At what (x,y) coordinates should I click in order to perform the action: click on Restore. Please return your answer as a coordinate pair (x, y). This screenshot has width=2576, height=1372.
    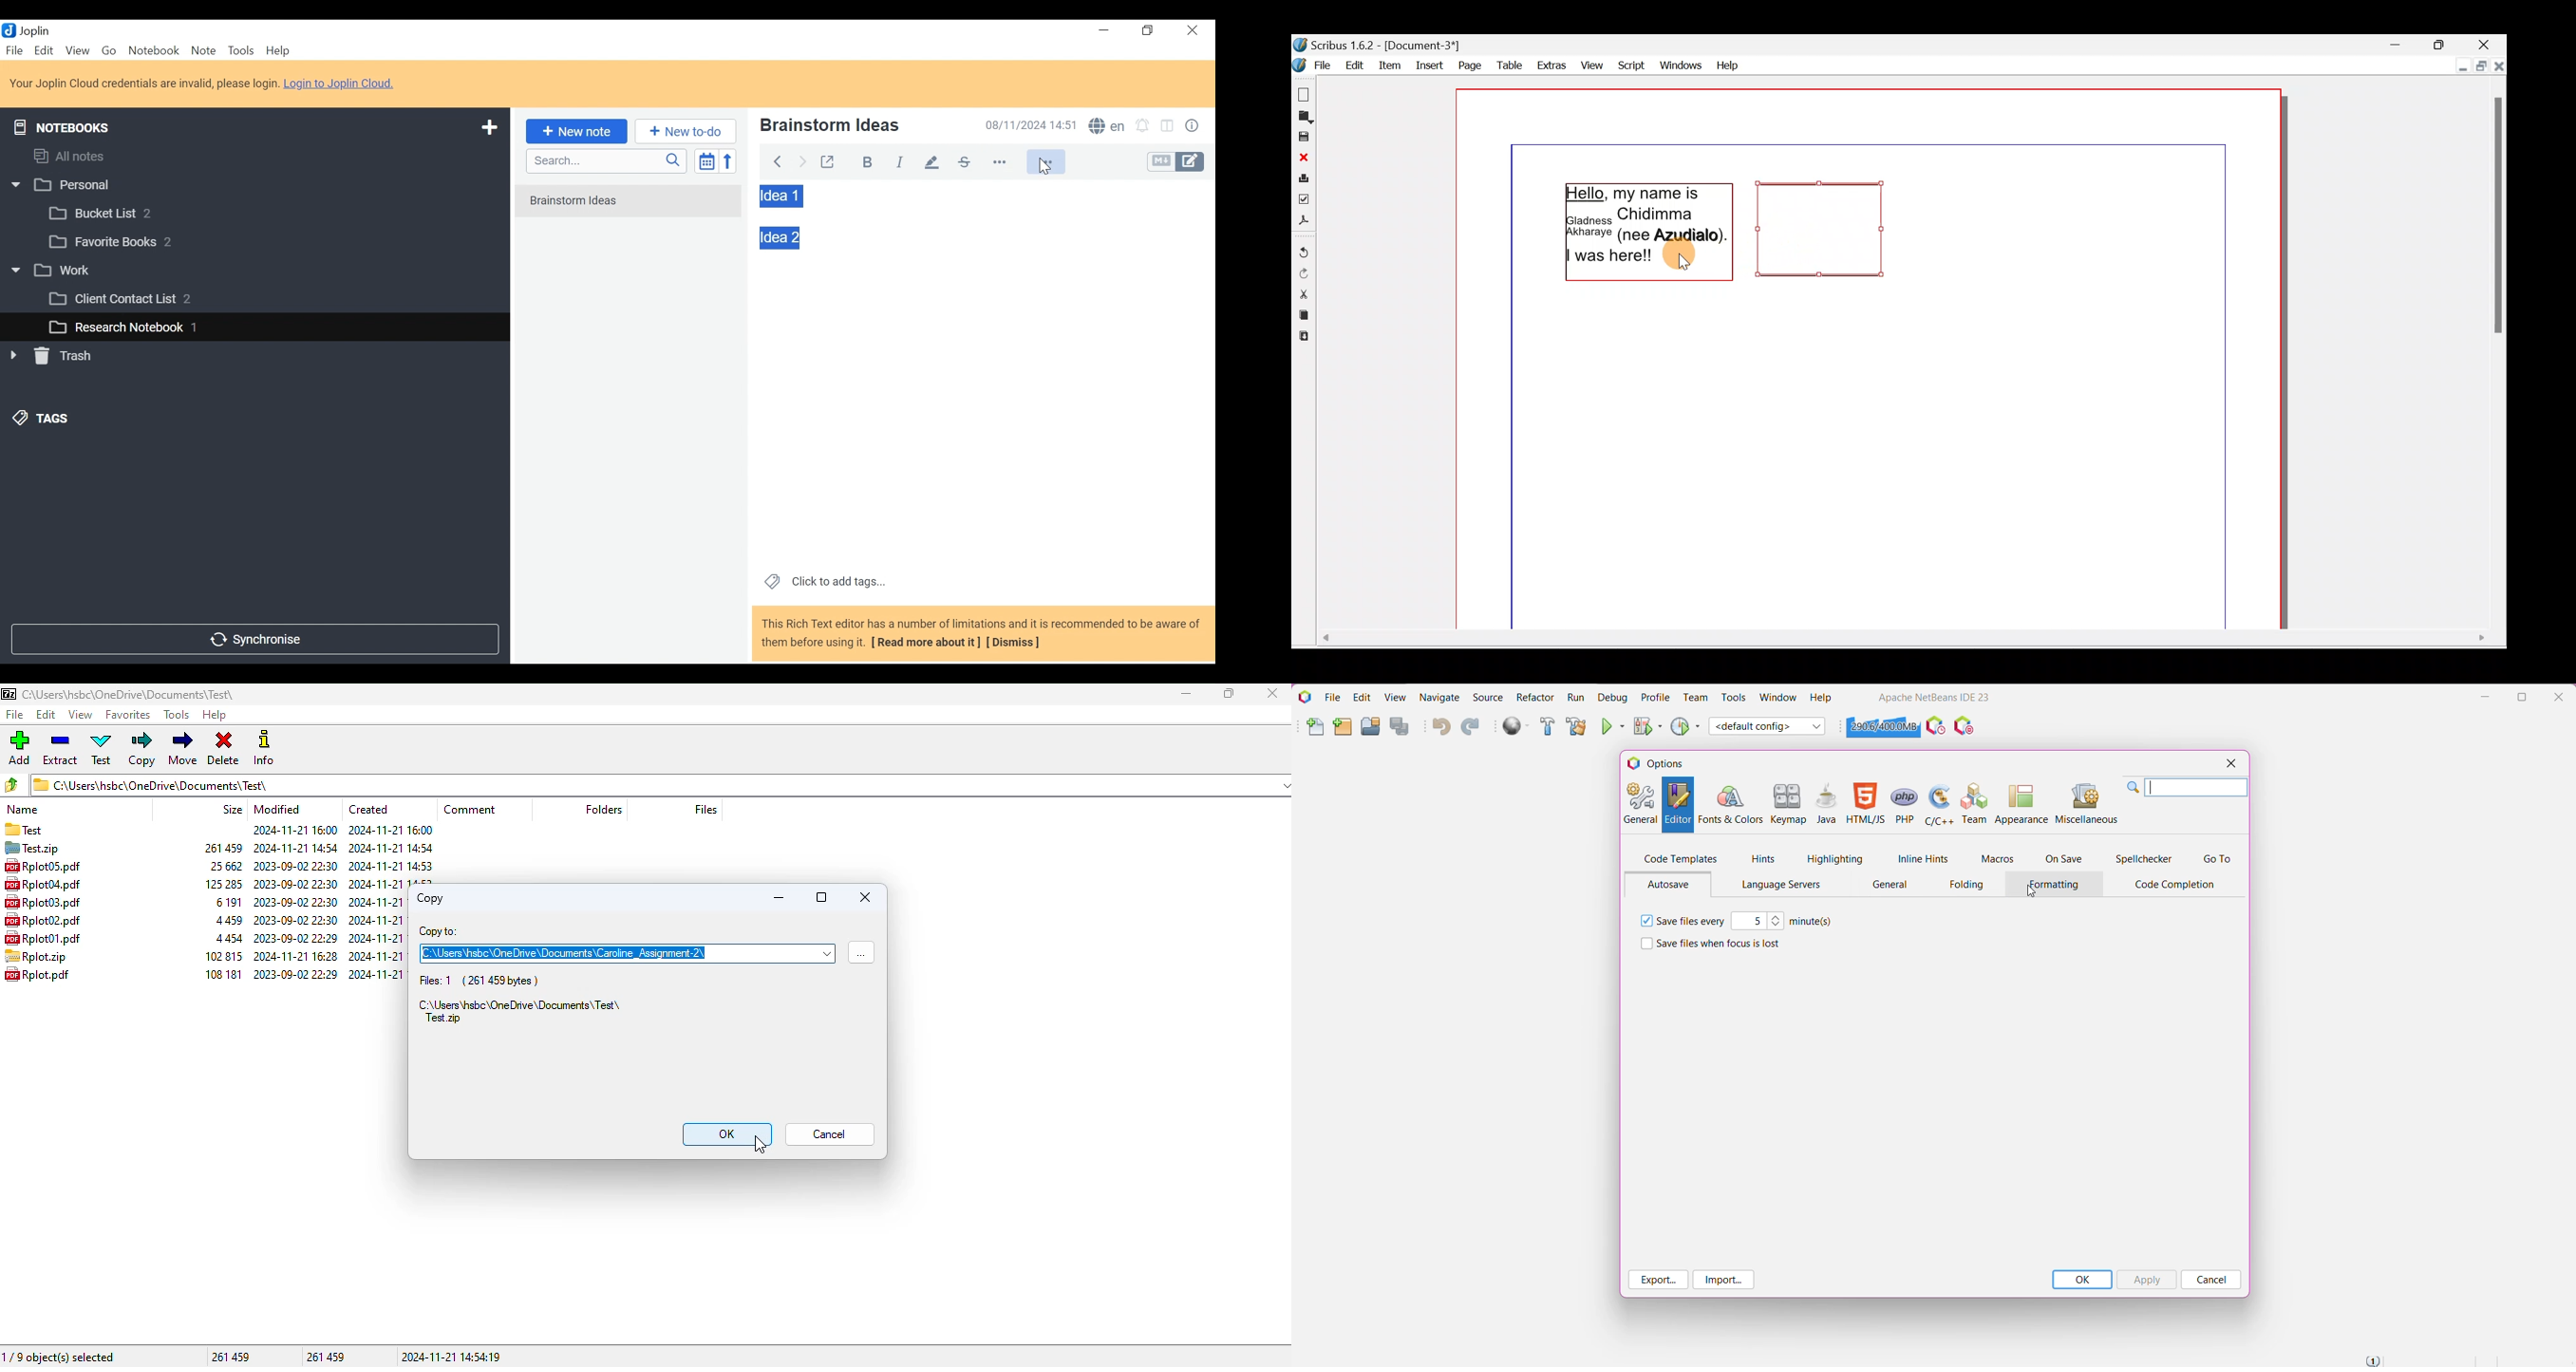
    Looking at the image, I should click on (1149, 31).